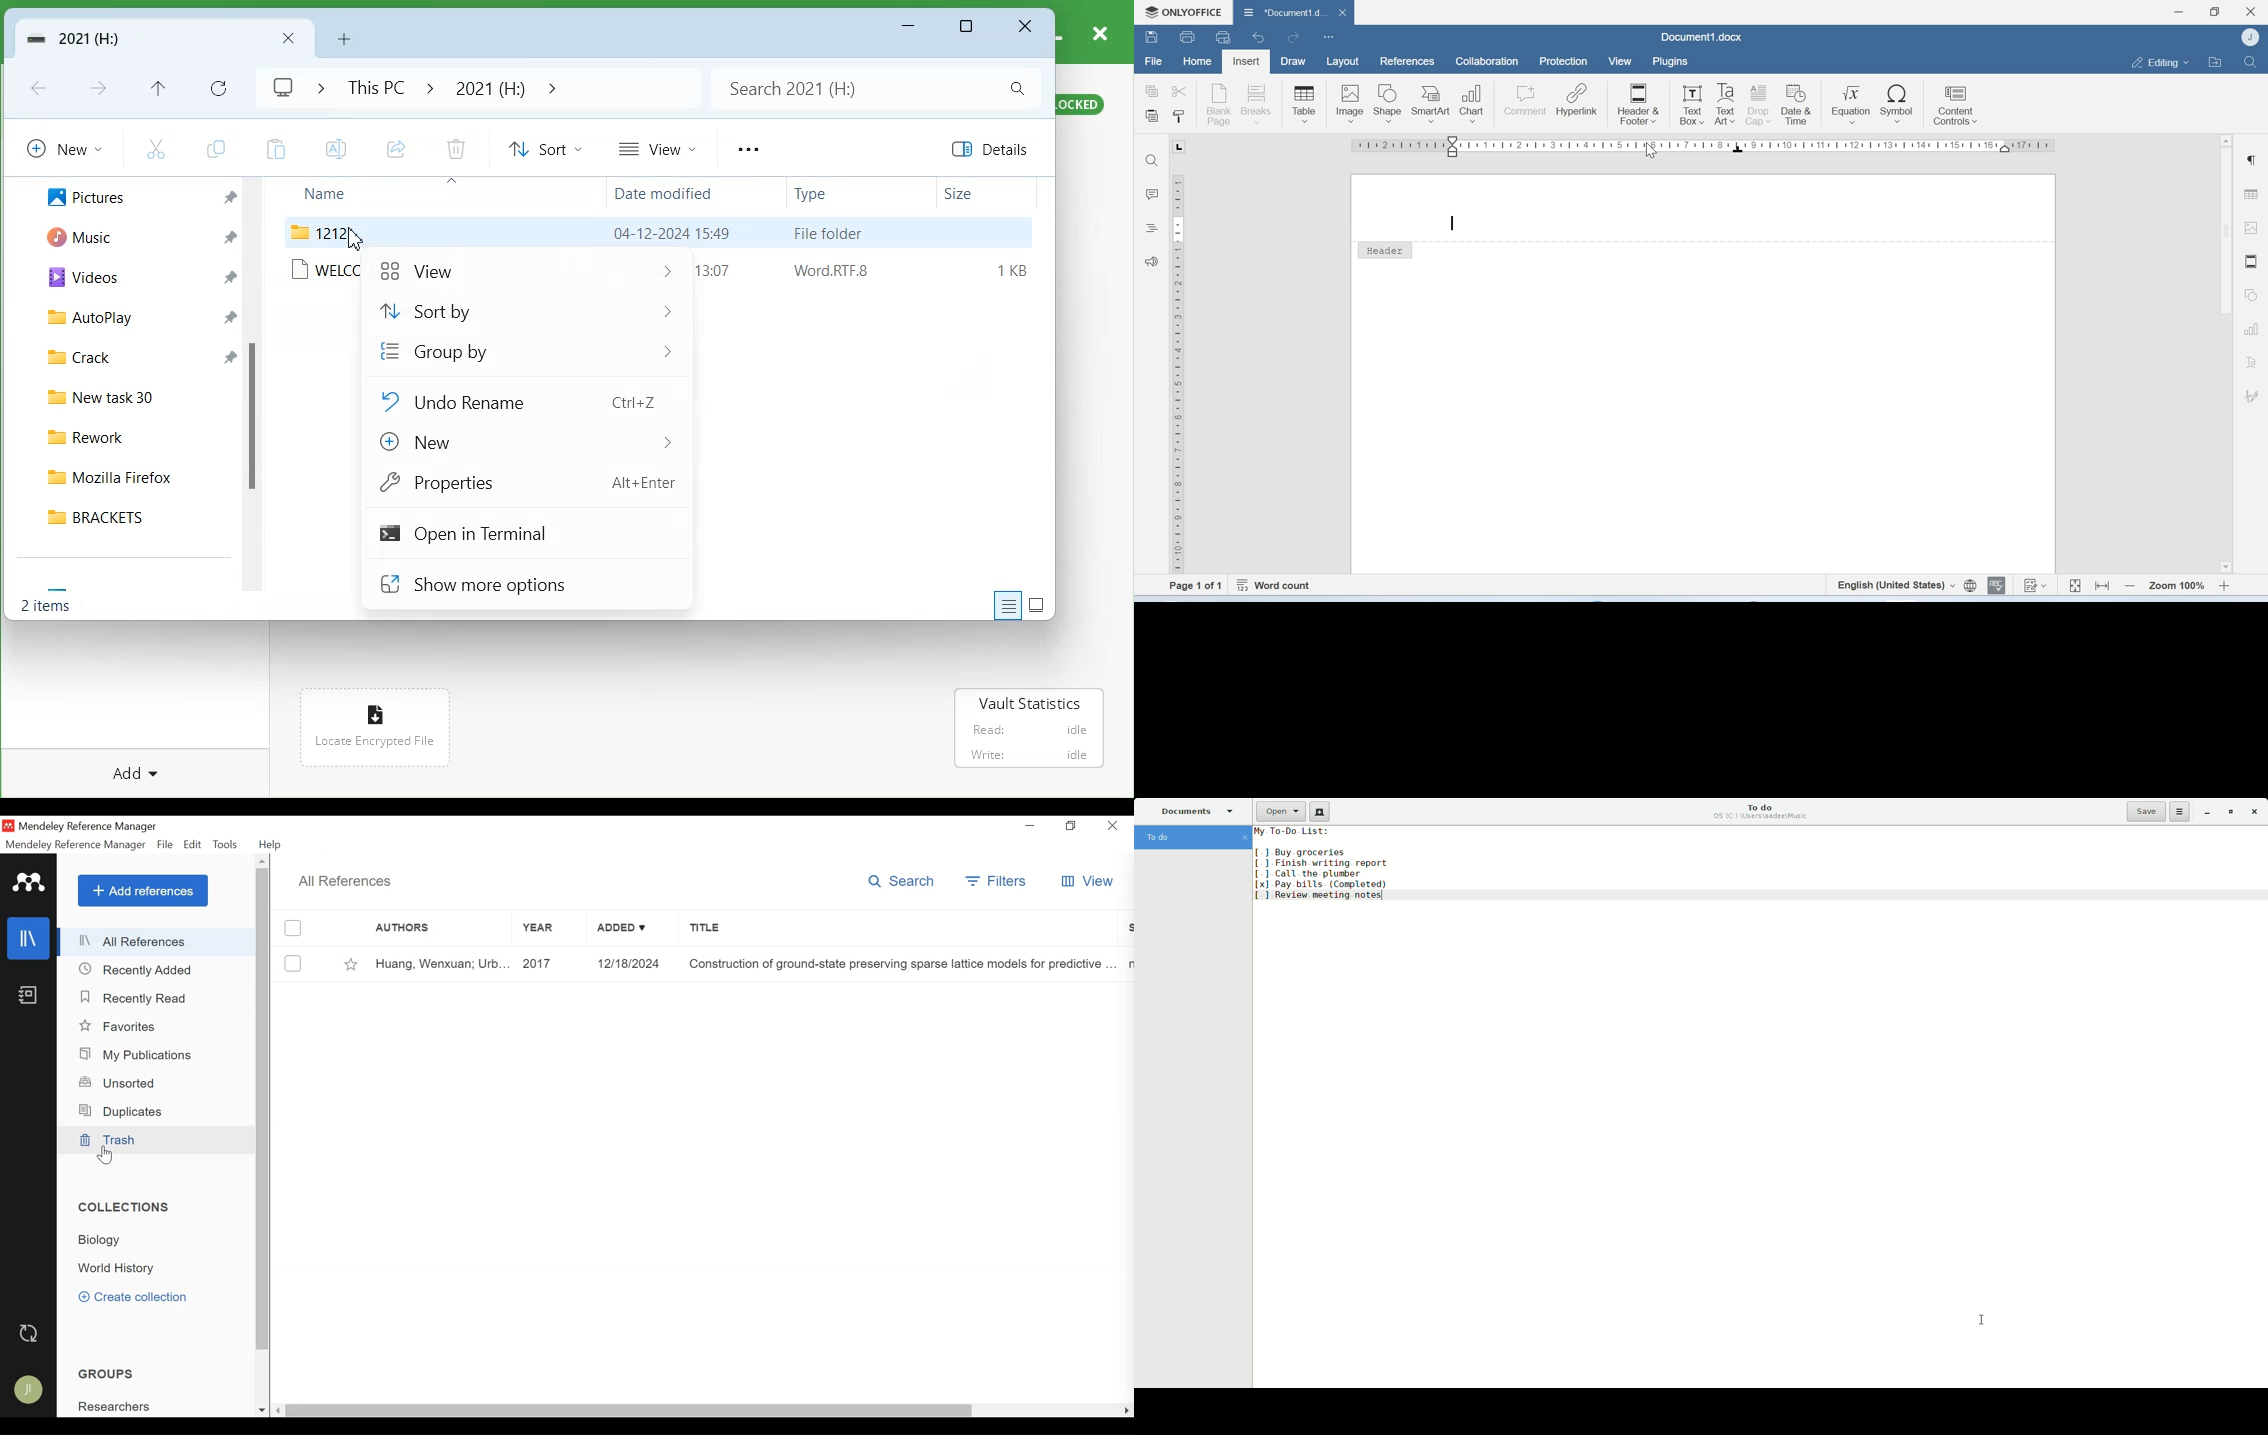 The image size is (2268, 1456). Describe the element at coordinates (74, 845) in the screenshot. I see `Mendeley Reference Manager ` at that location.